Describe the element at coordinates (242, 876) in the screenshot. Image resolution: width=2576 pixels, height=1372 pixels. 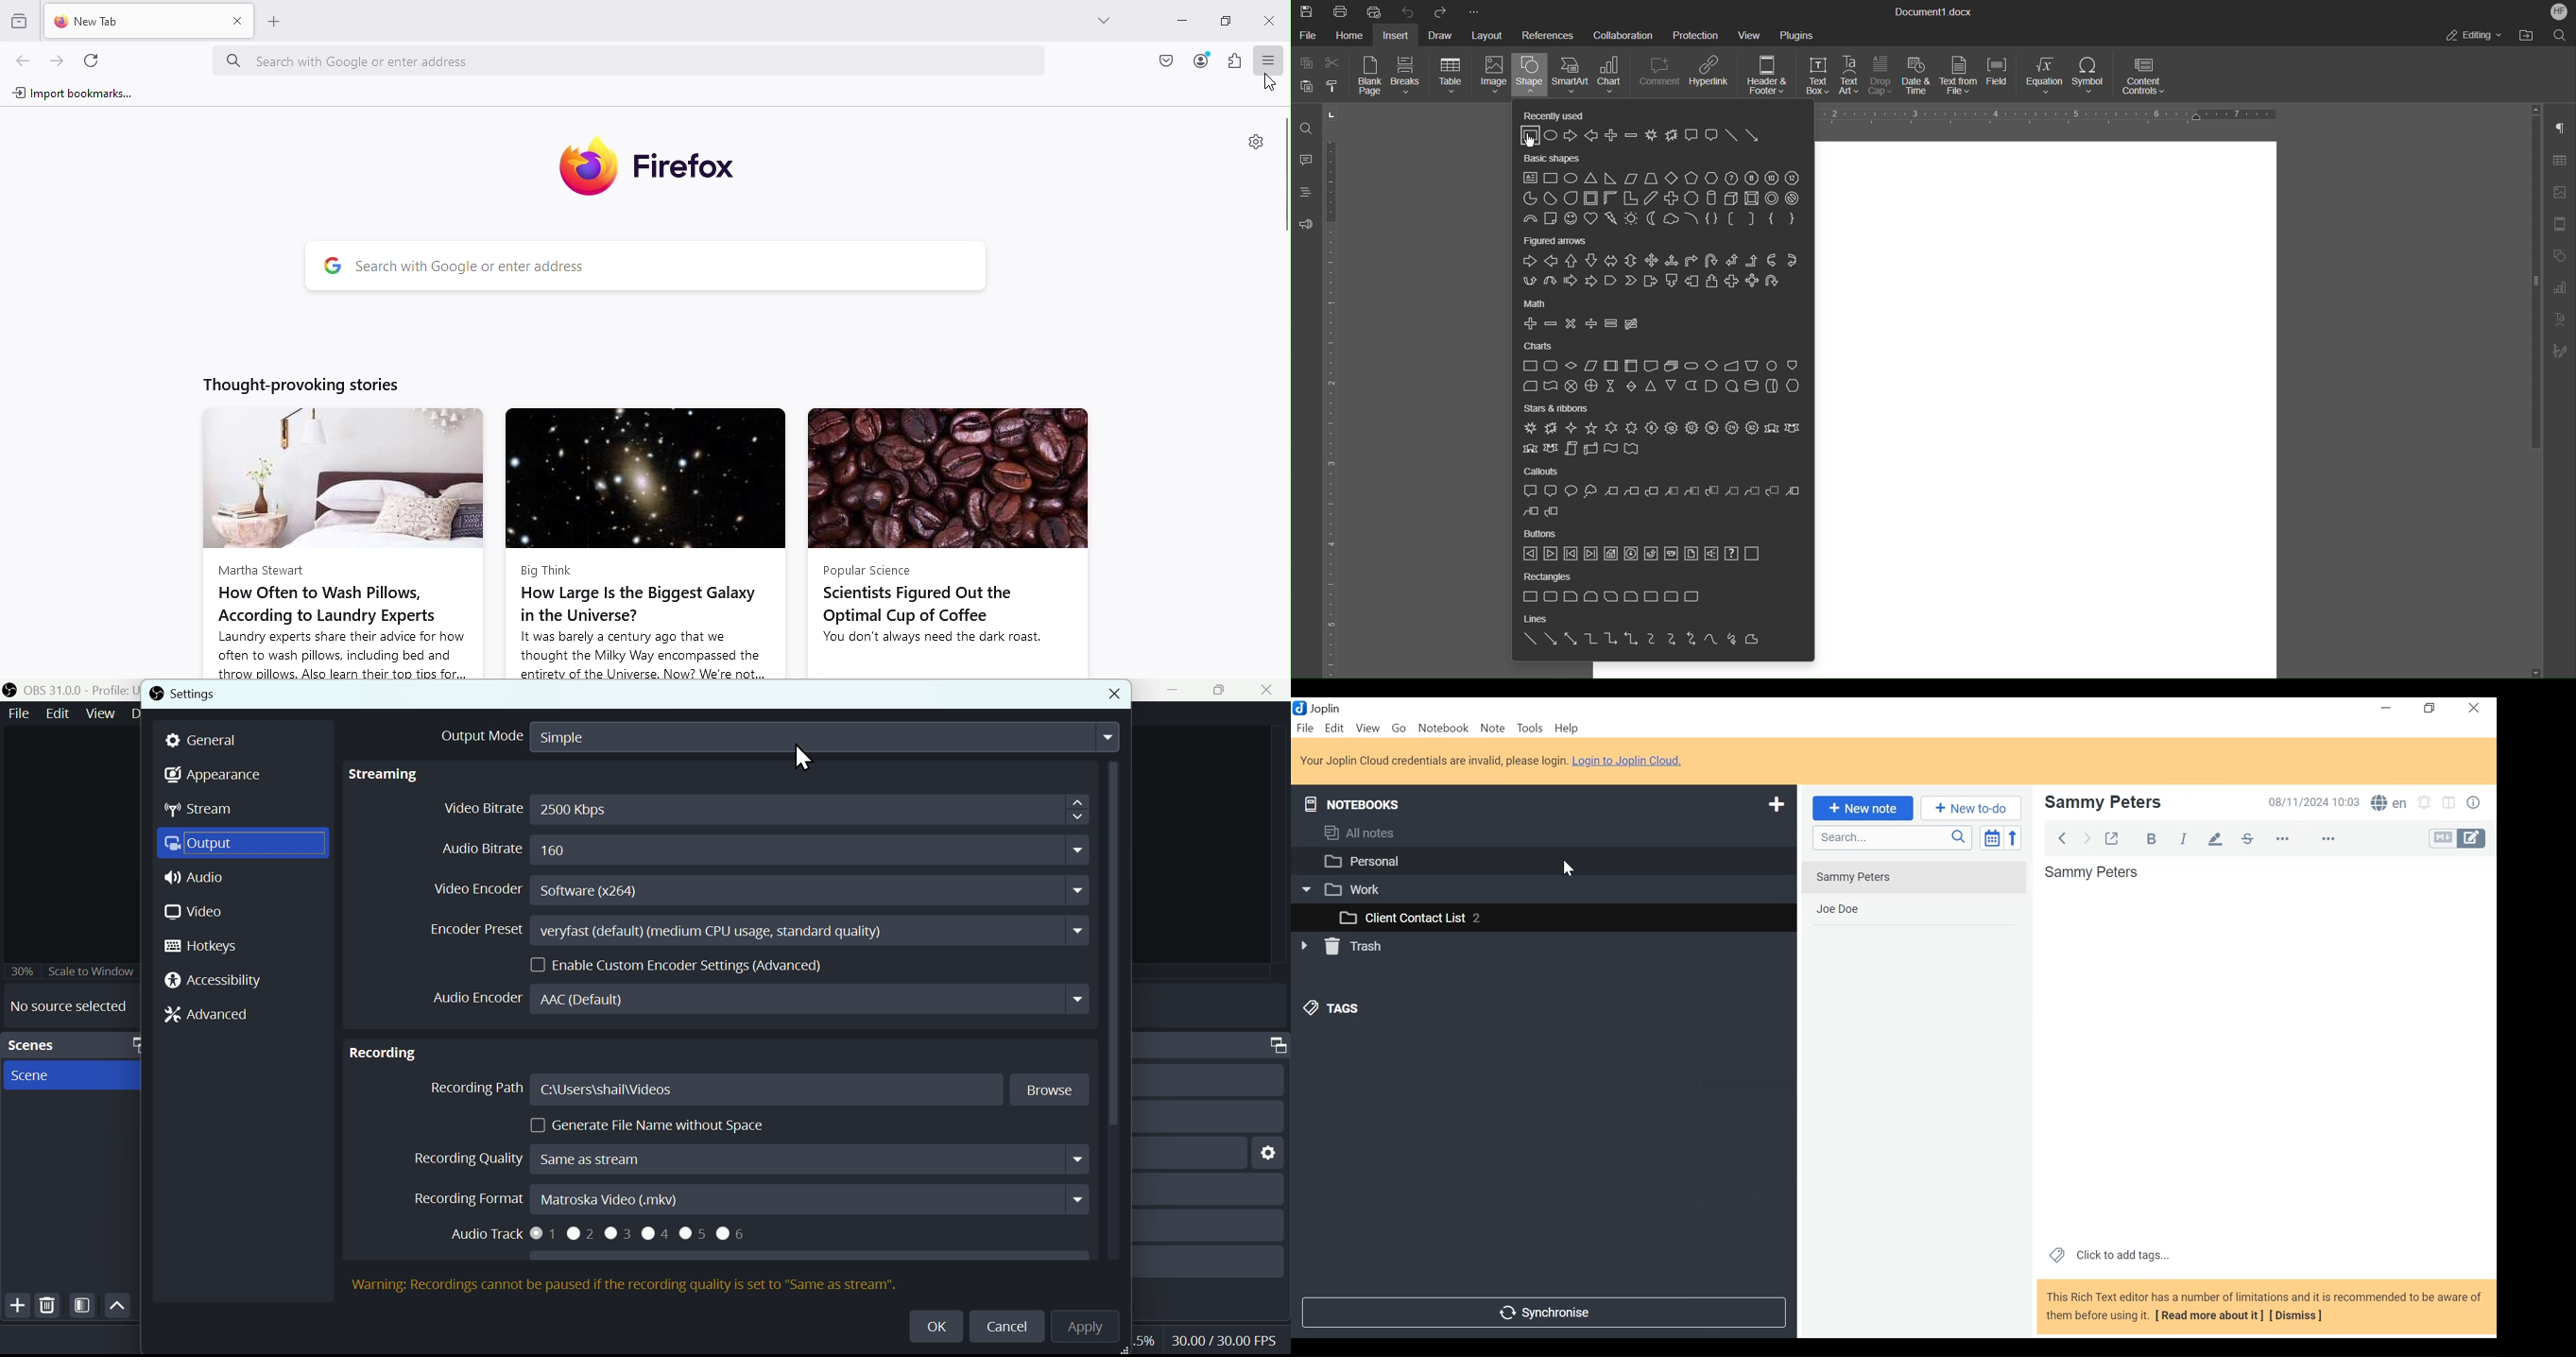
I see `Audio` at that location.